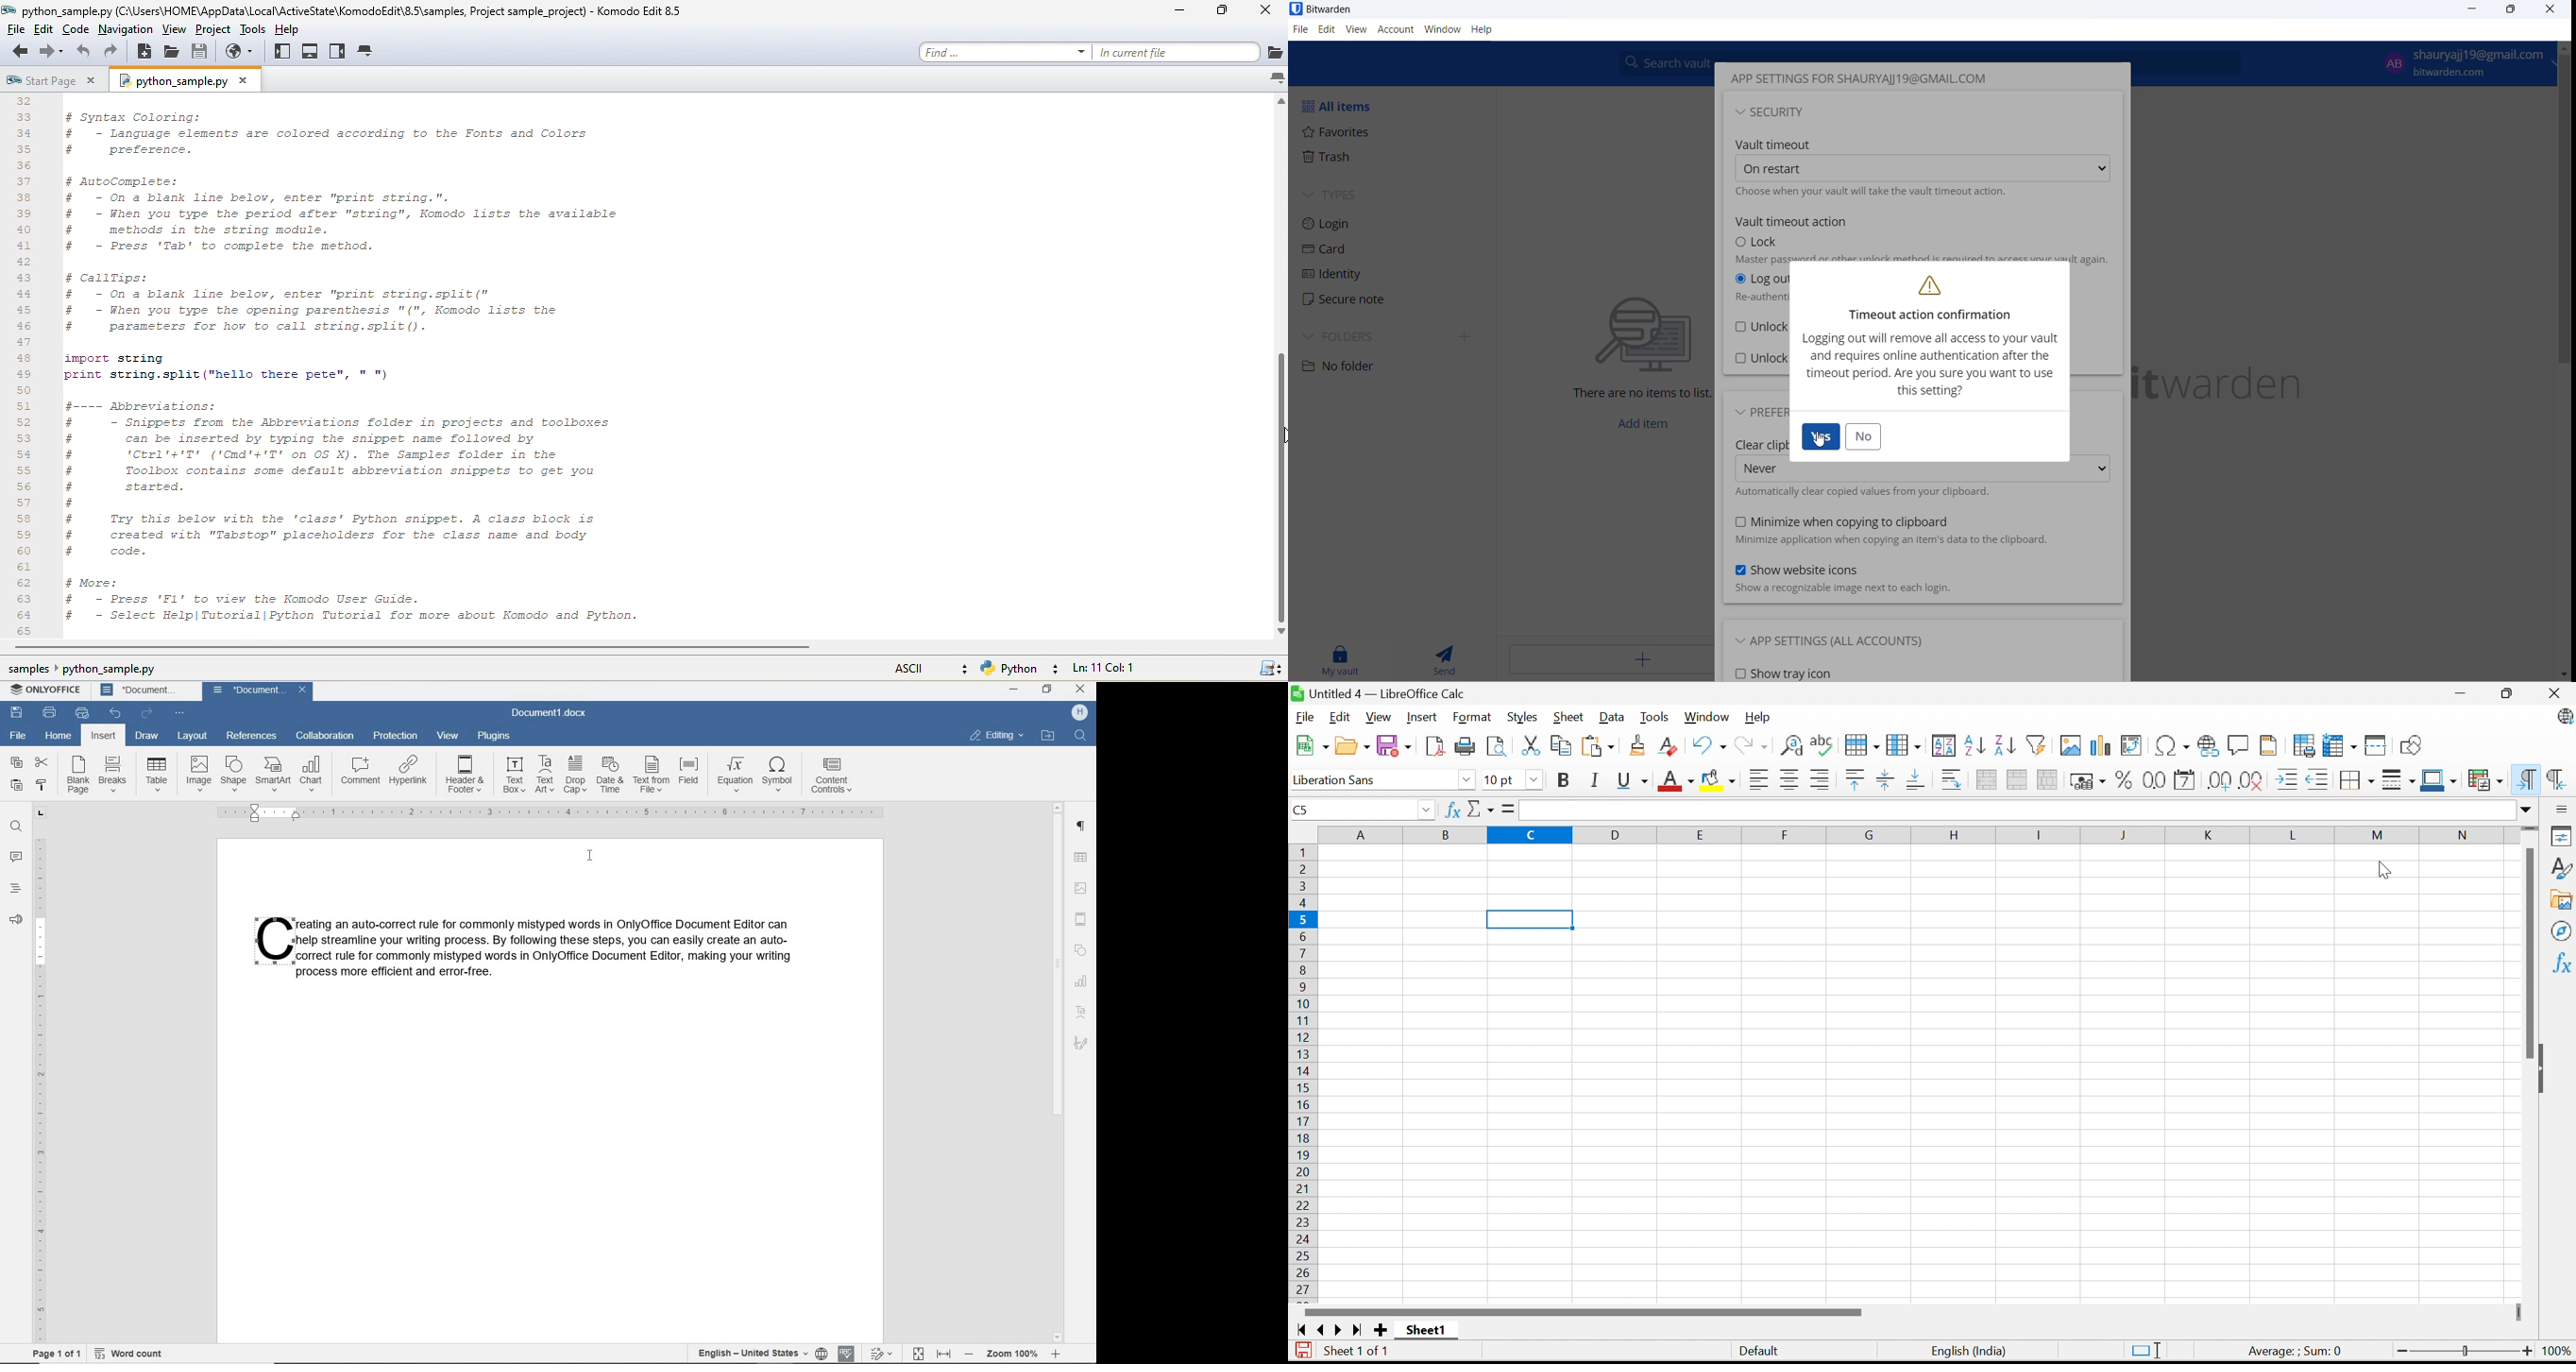 The width and height of the screenshot is (2576, 1372). I want to click on Align right, so click(1820, 781).